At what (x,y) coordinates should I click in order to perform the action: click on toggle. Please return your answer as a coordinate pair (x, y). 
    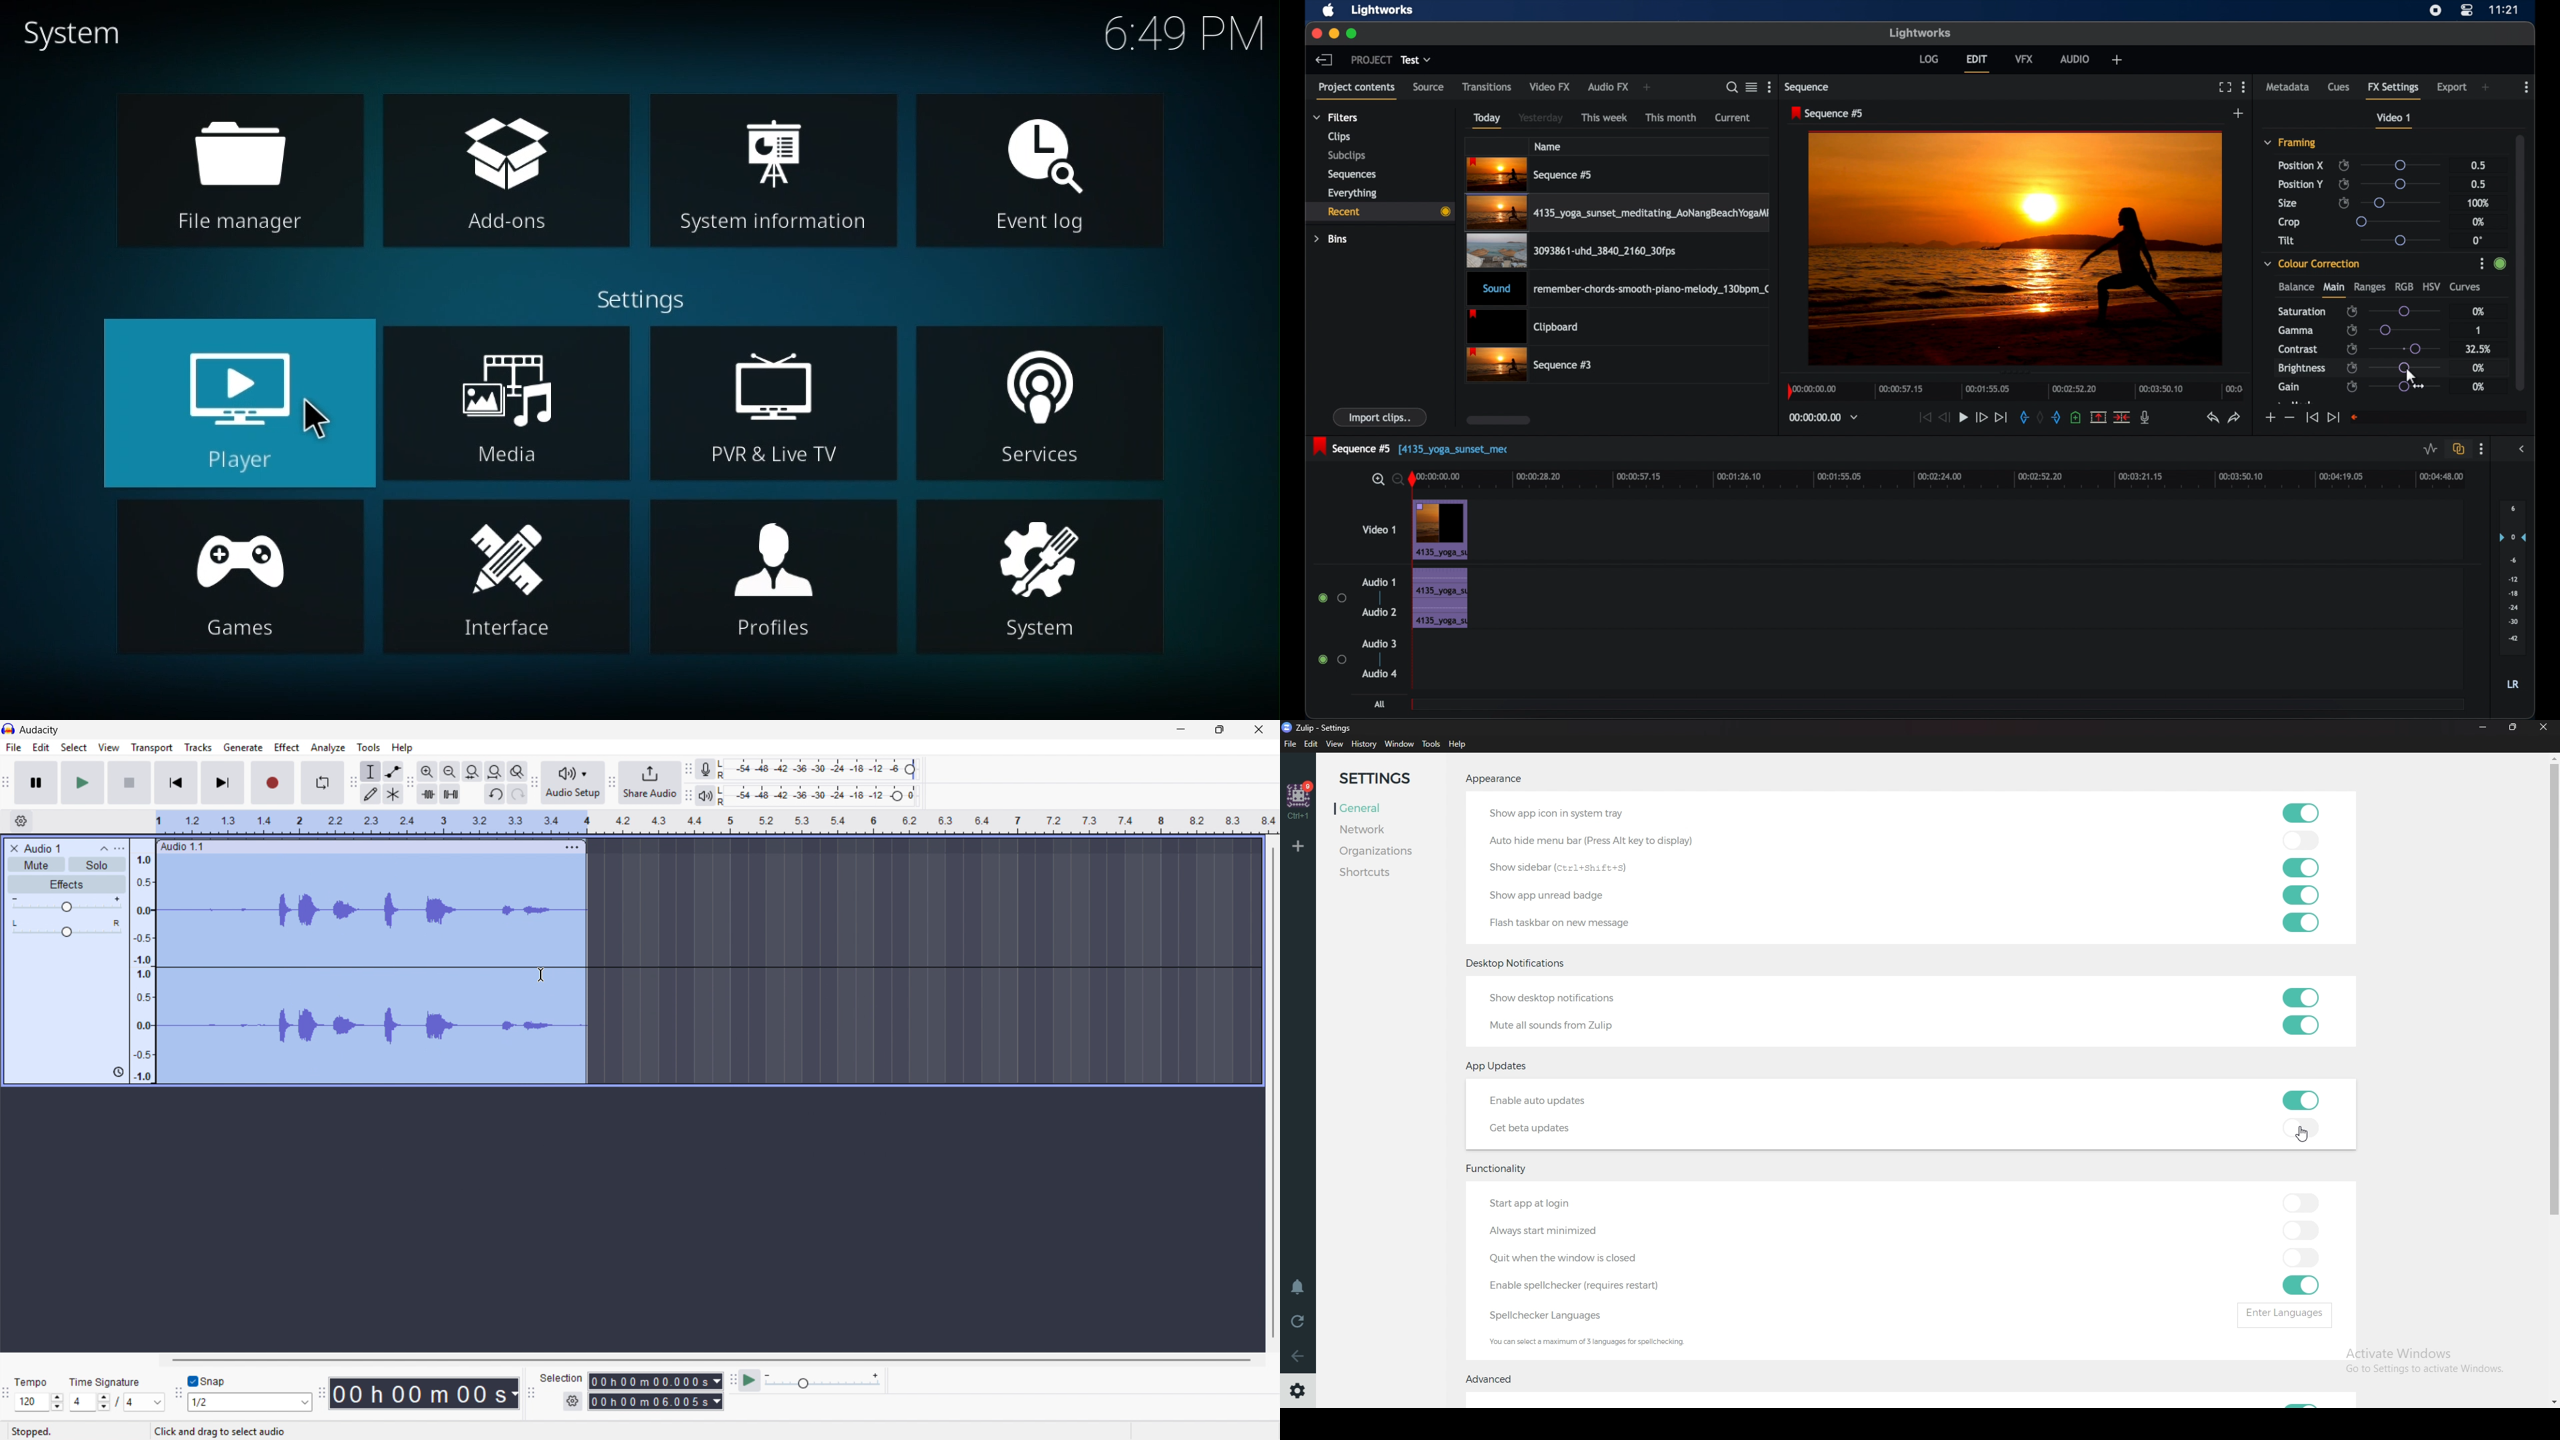
    Looking at the image, I should click on (2301, 869).